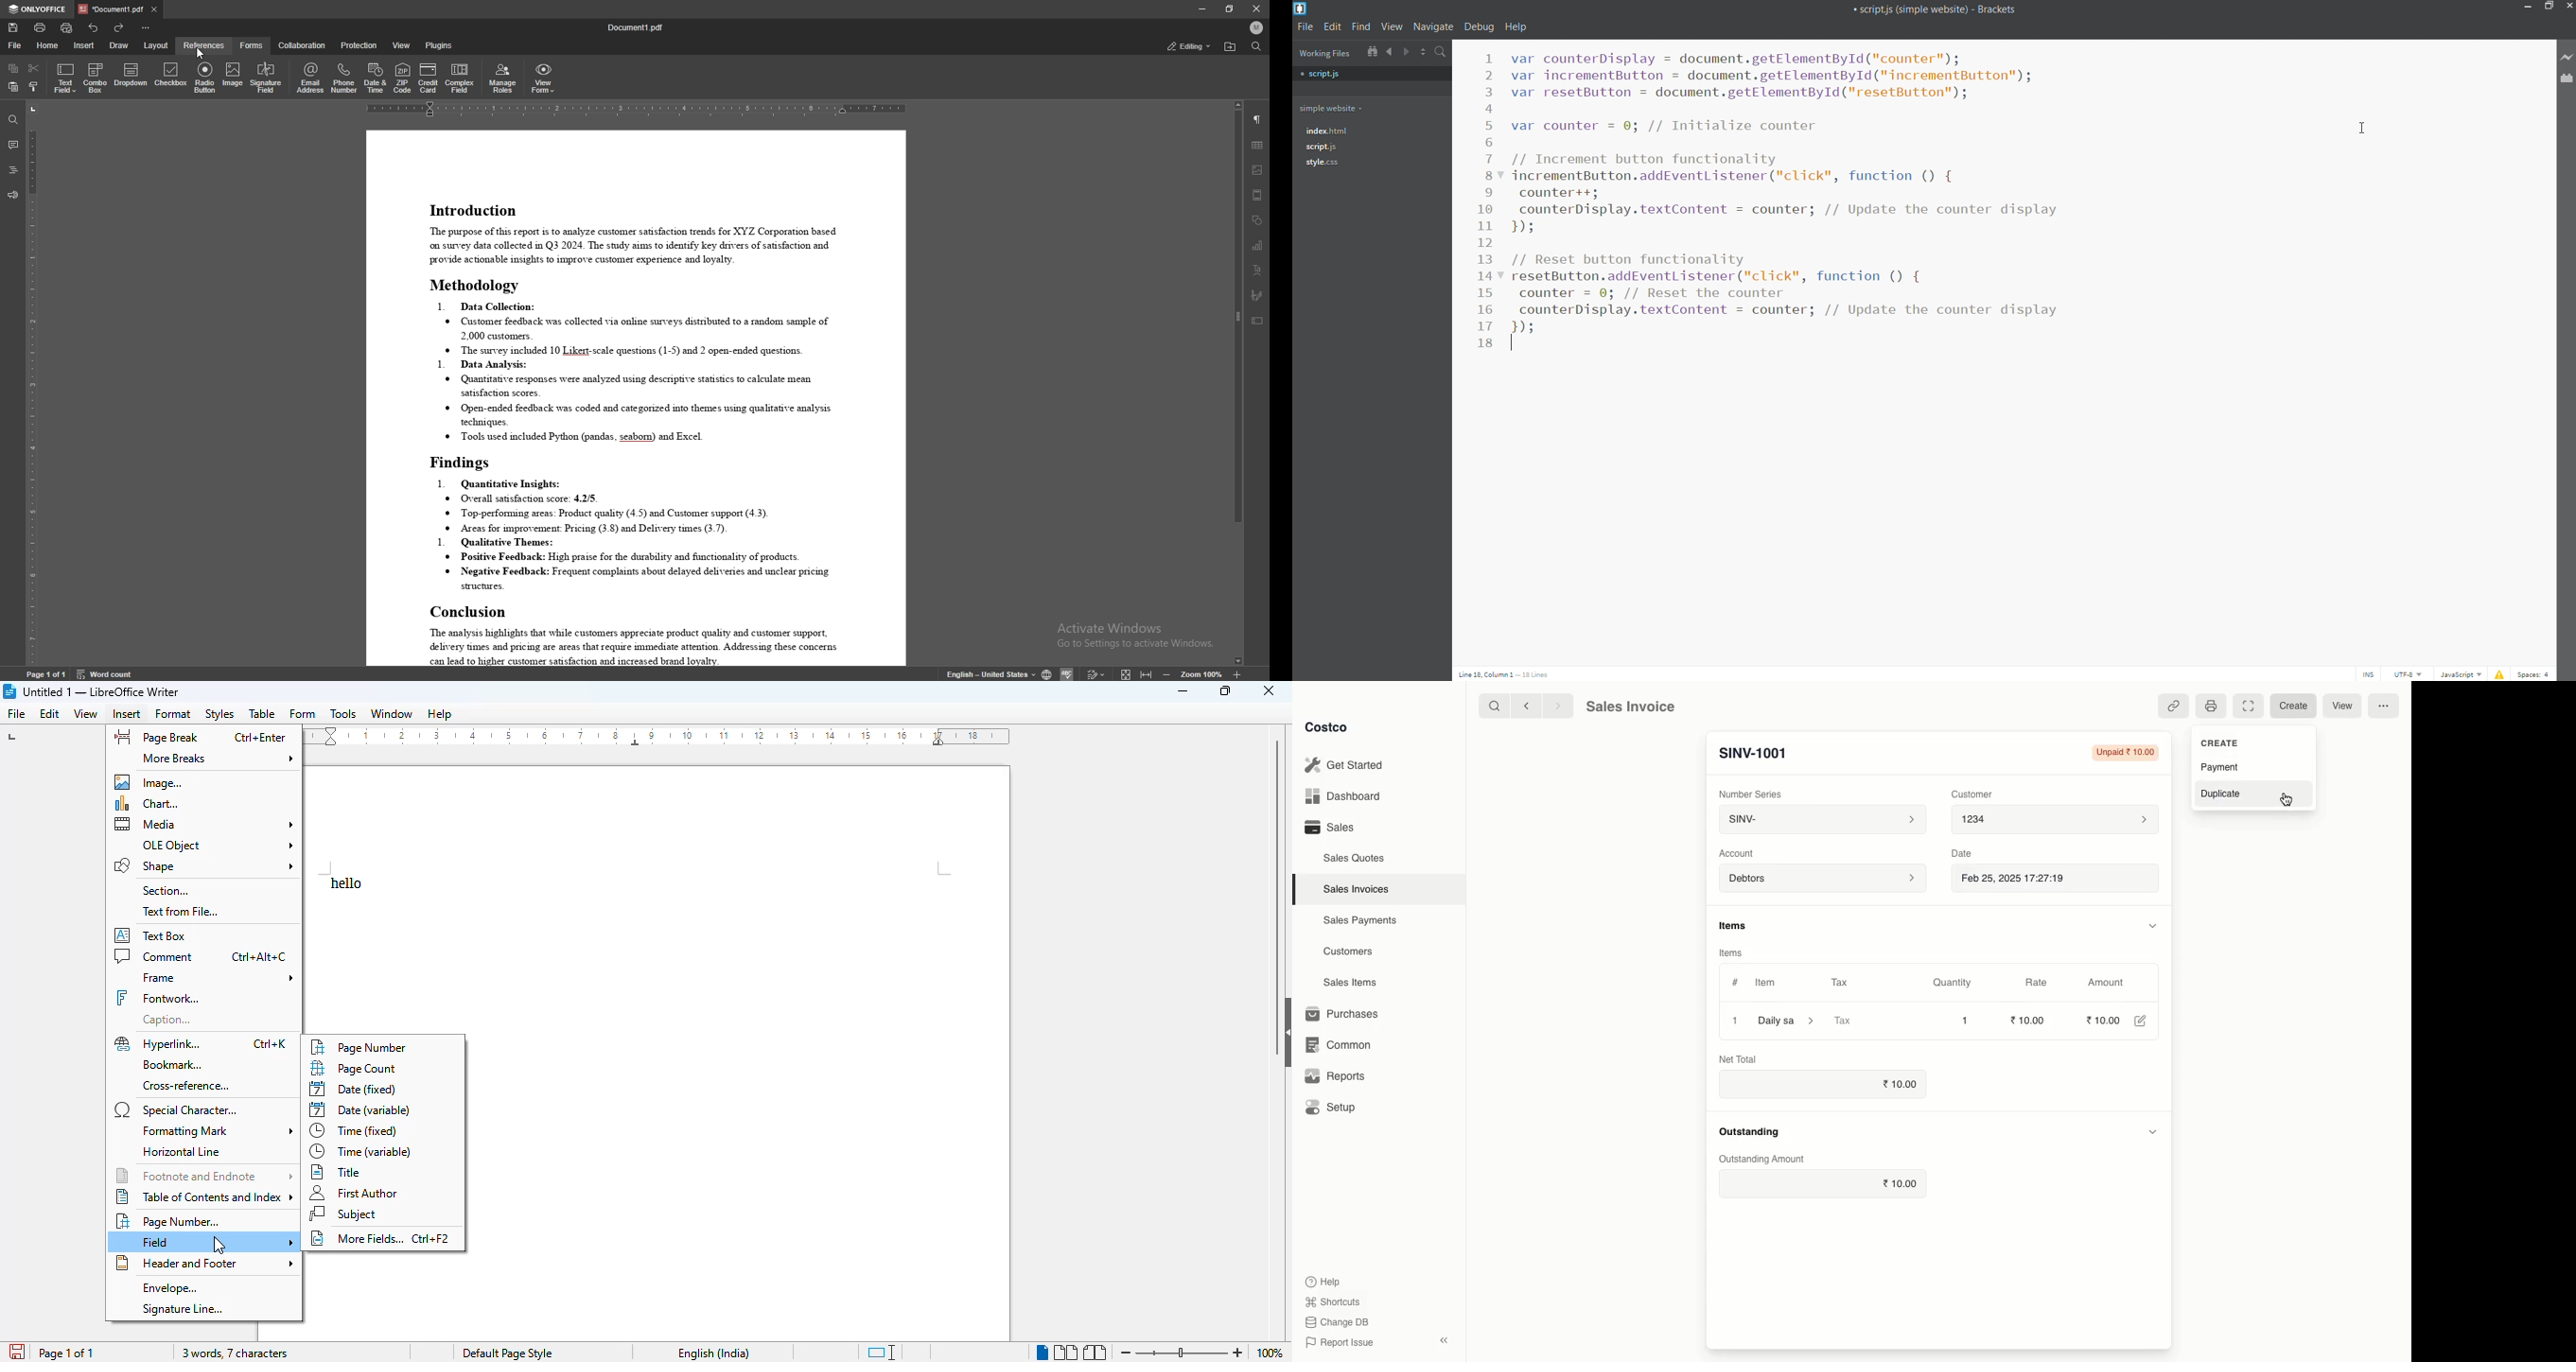  Describe the element at coordinates (12, 170) in the screenshot. I see `headings` at that location.